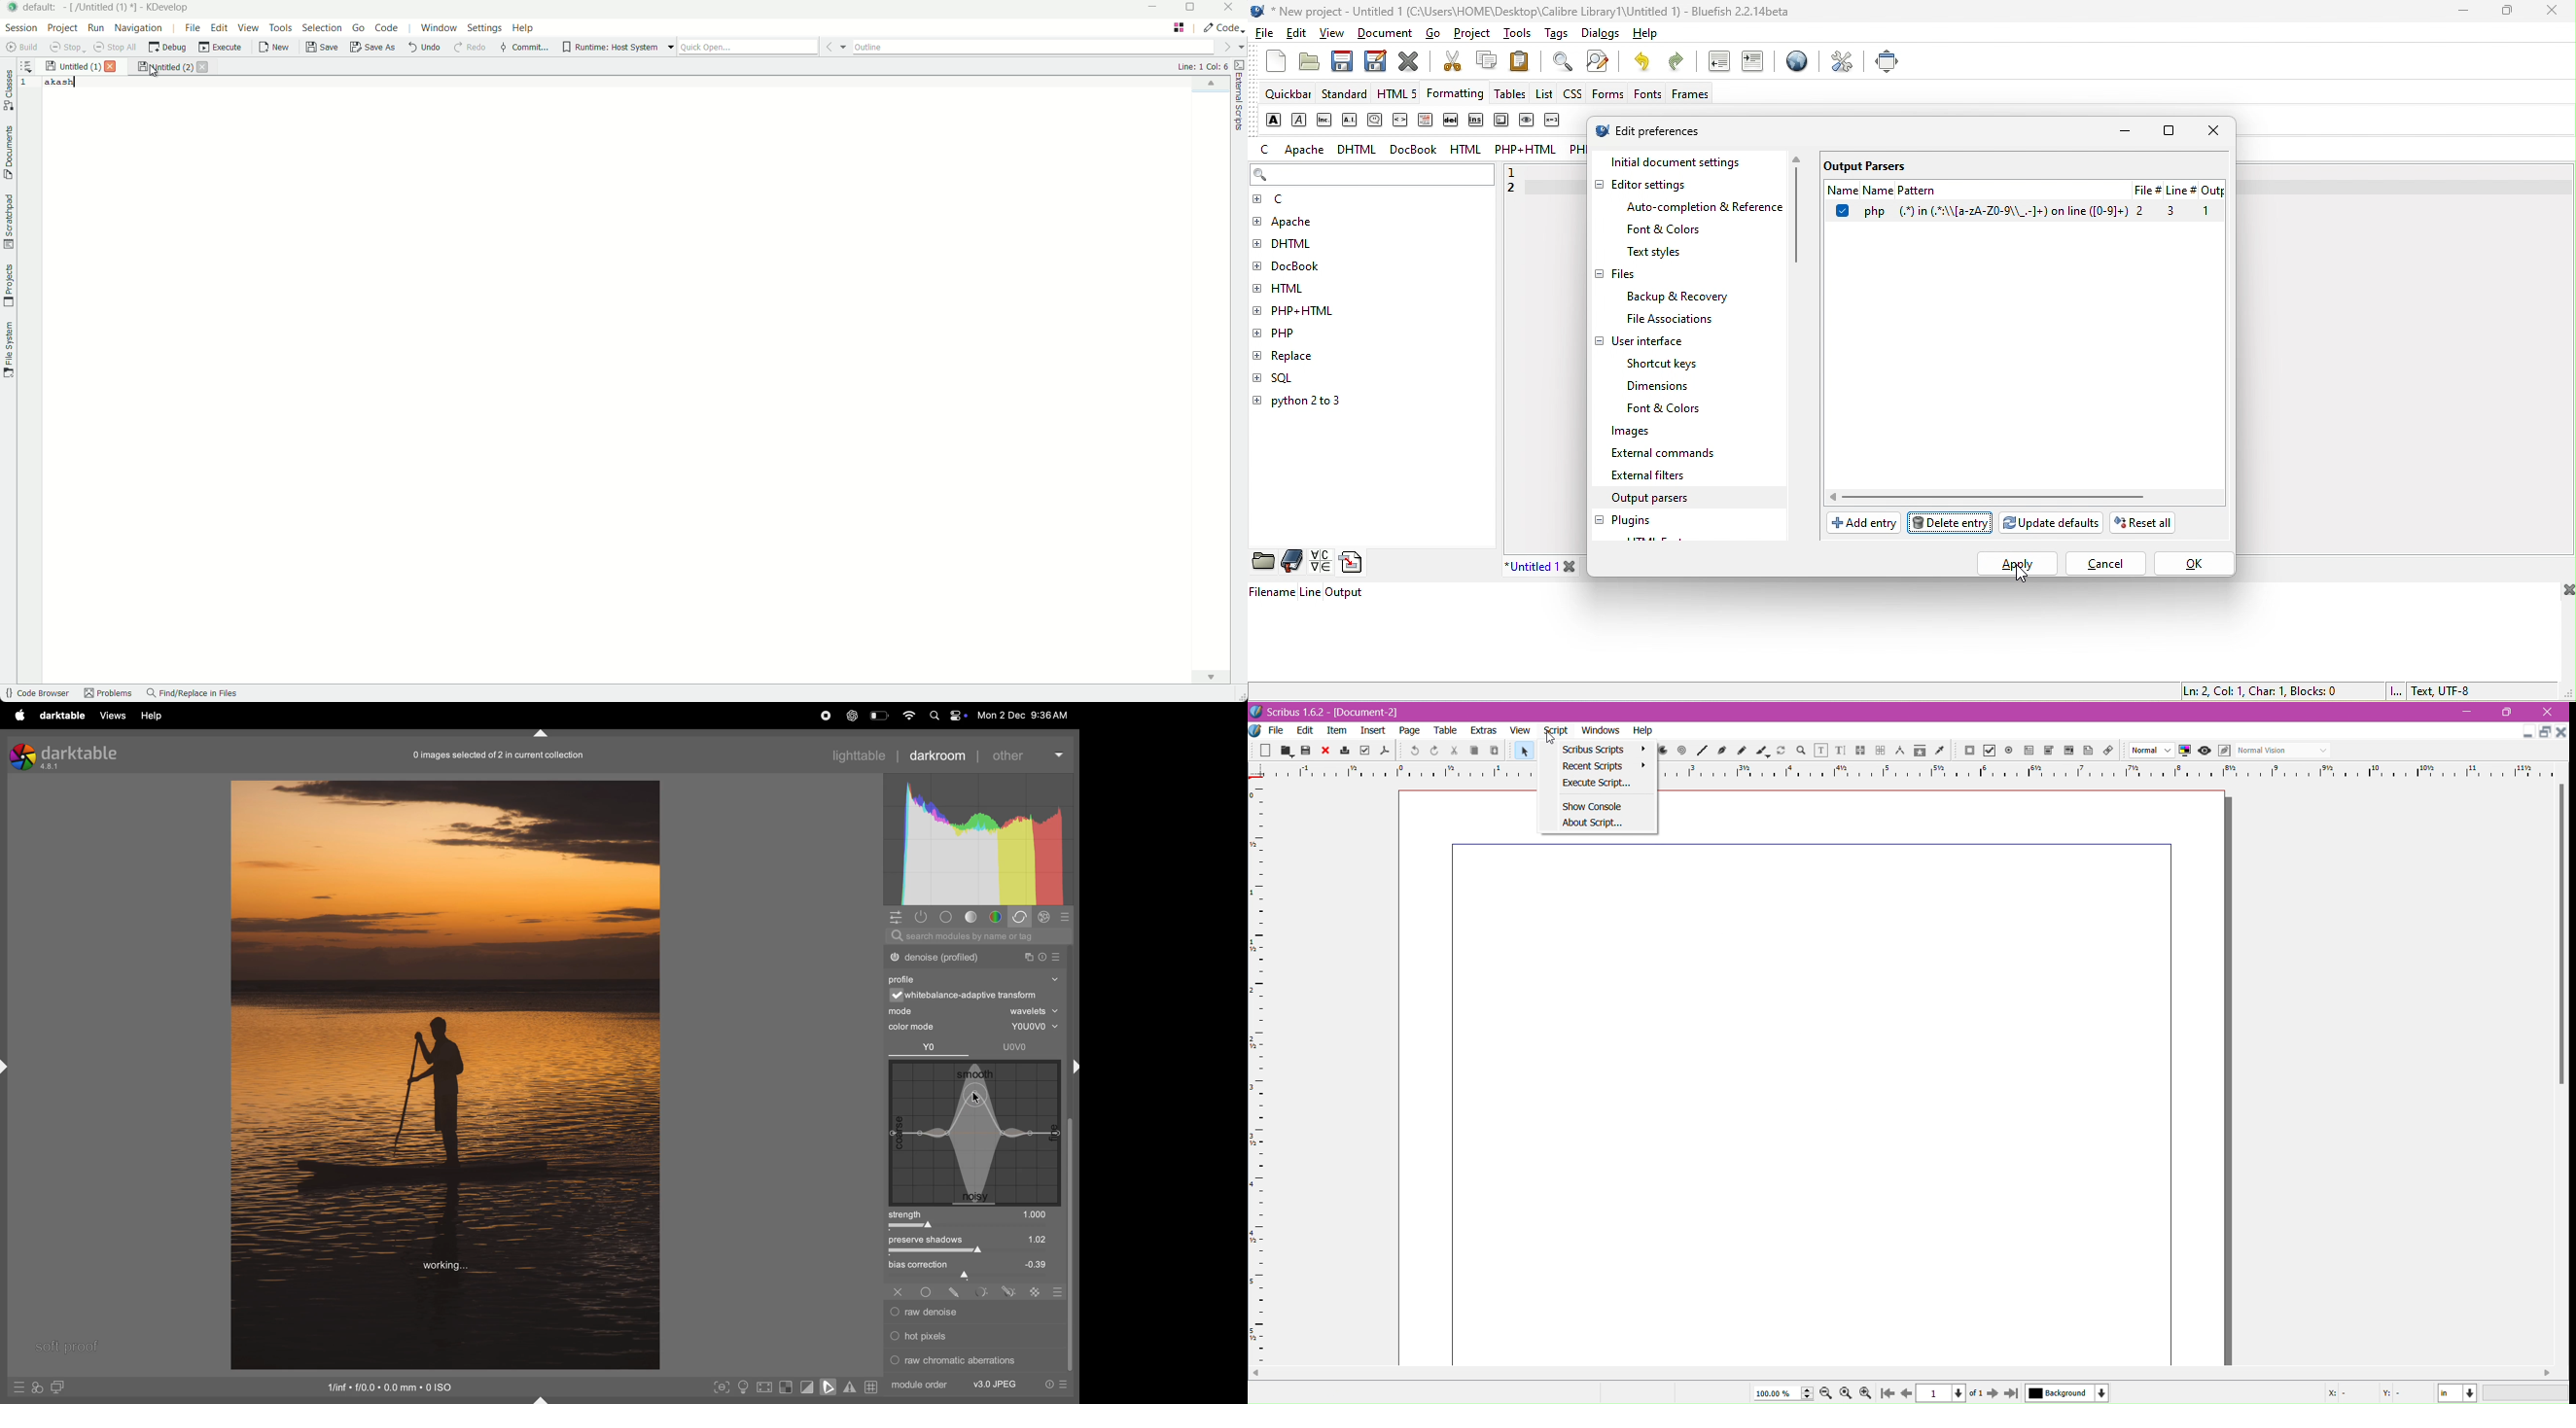  Describe the element at coordinates (921, 1027) in the screenshot. I see `color mode` at that location.